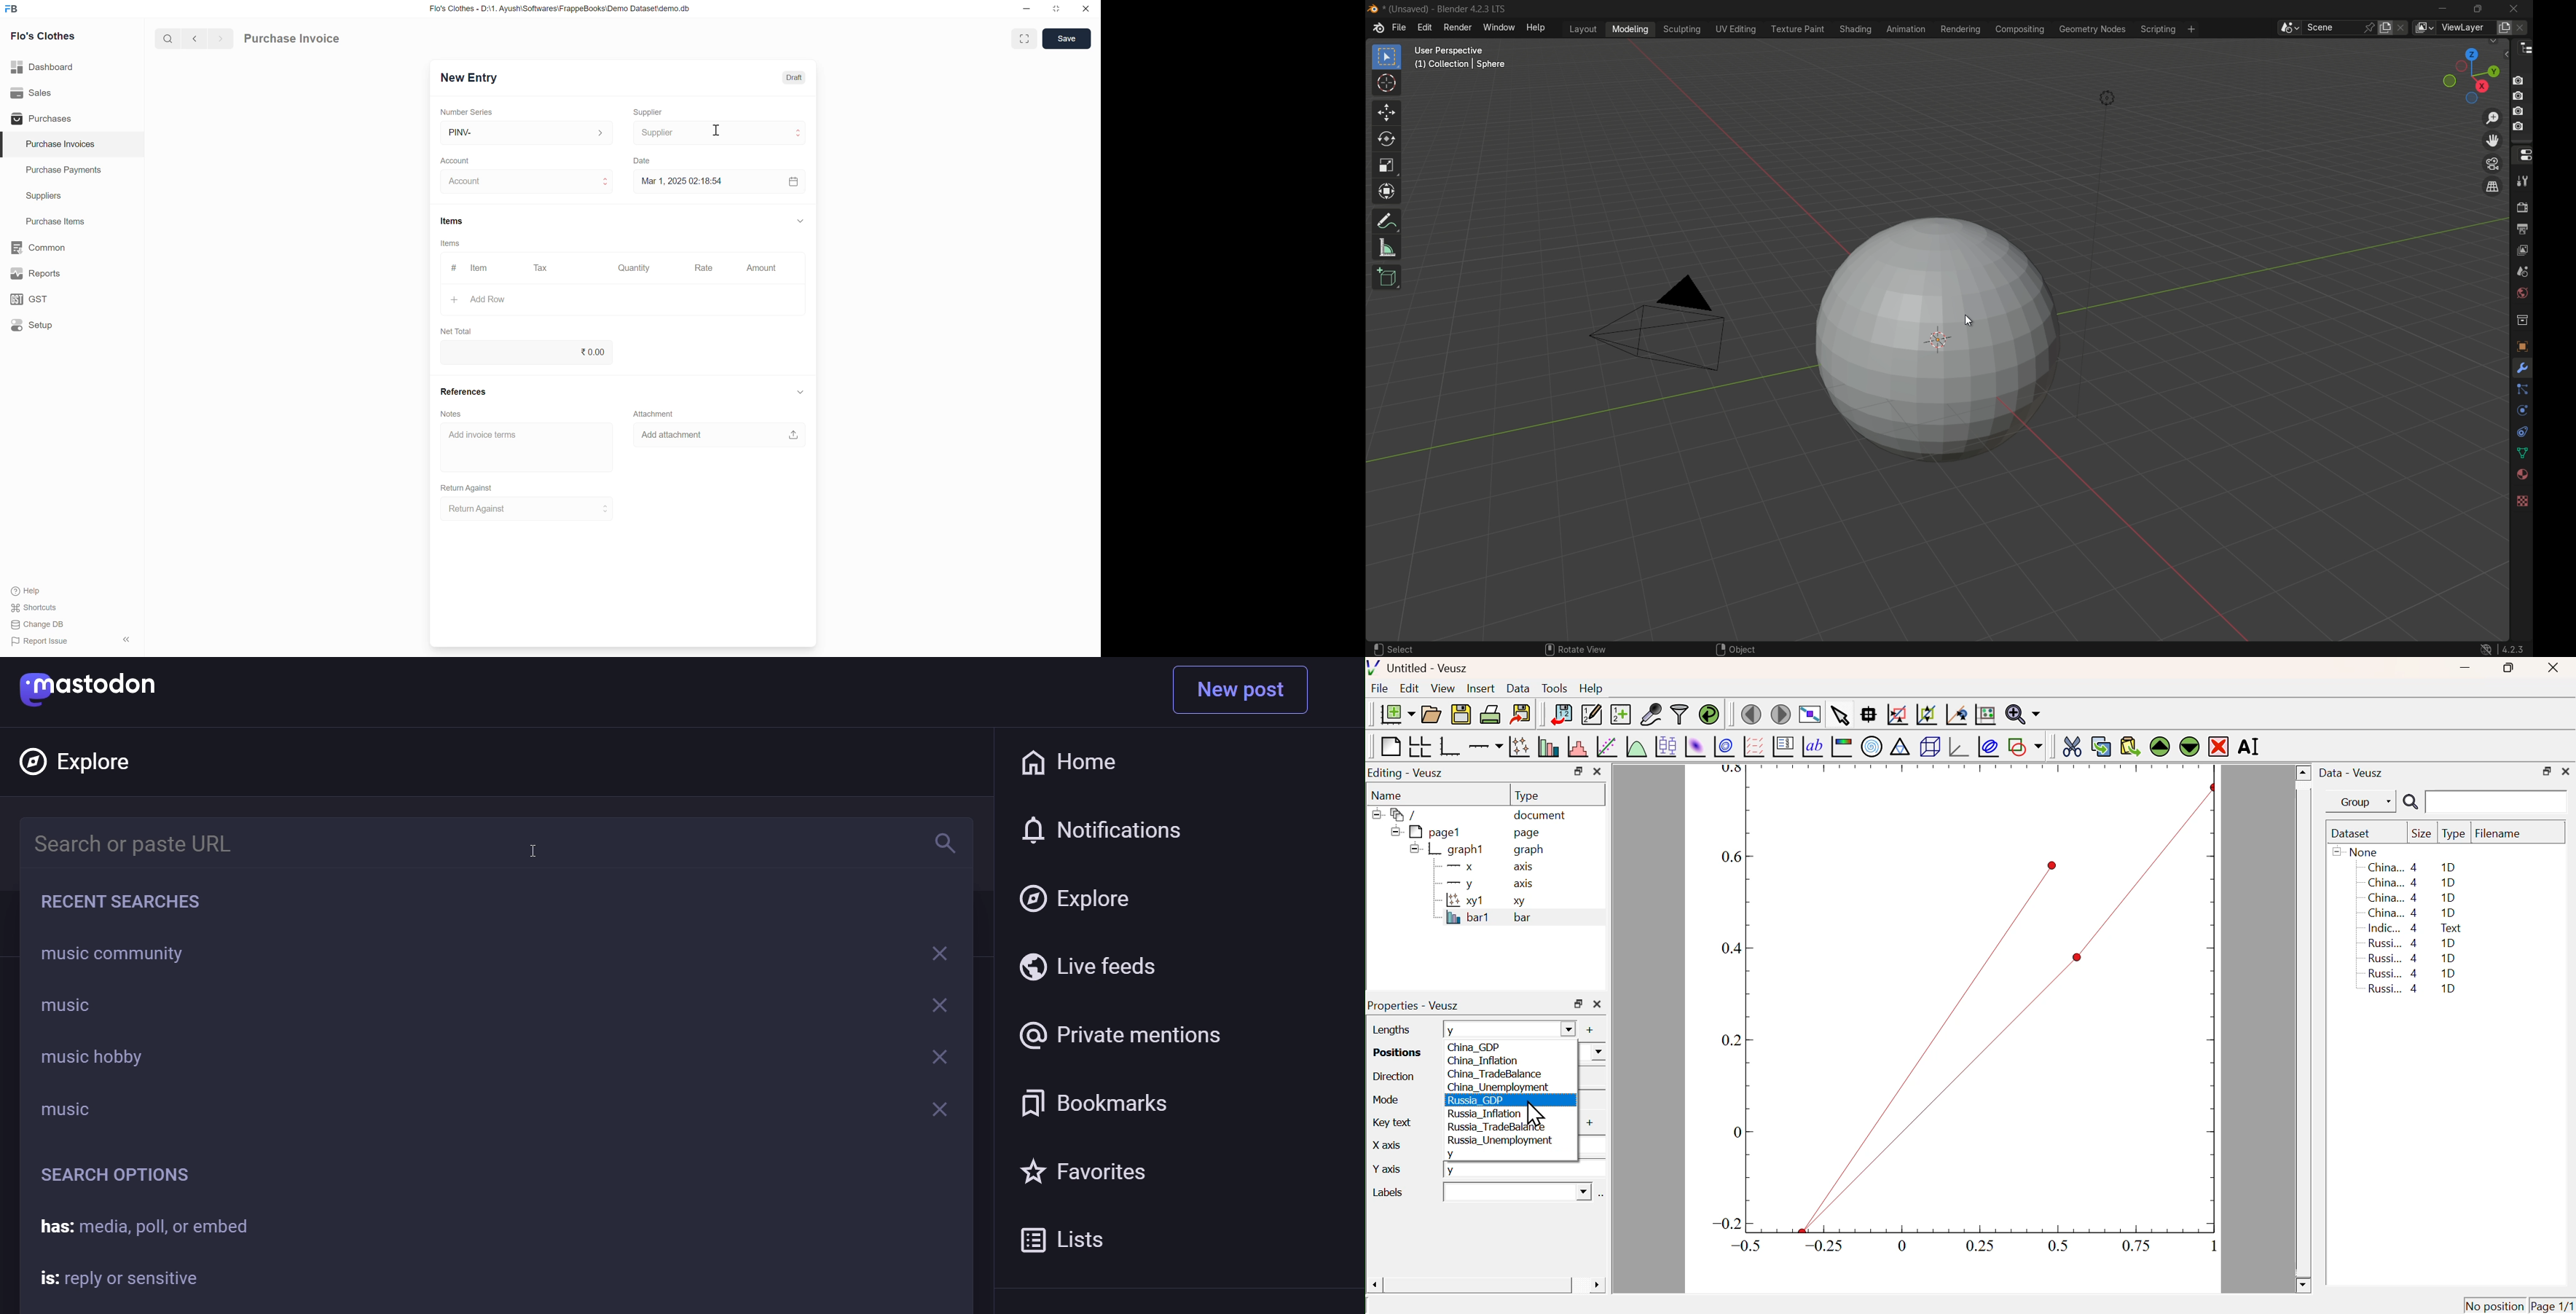  What do you see at coordinates (1403, 645) in the screenshot?
I see `select` at bounding box center [1403, 645].